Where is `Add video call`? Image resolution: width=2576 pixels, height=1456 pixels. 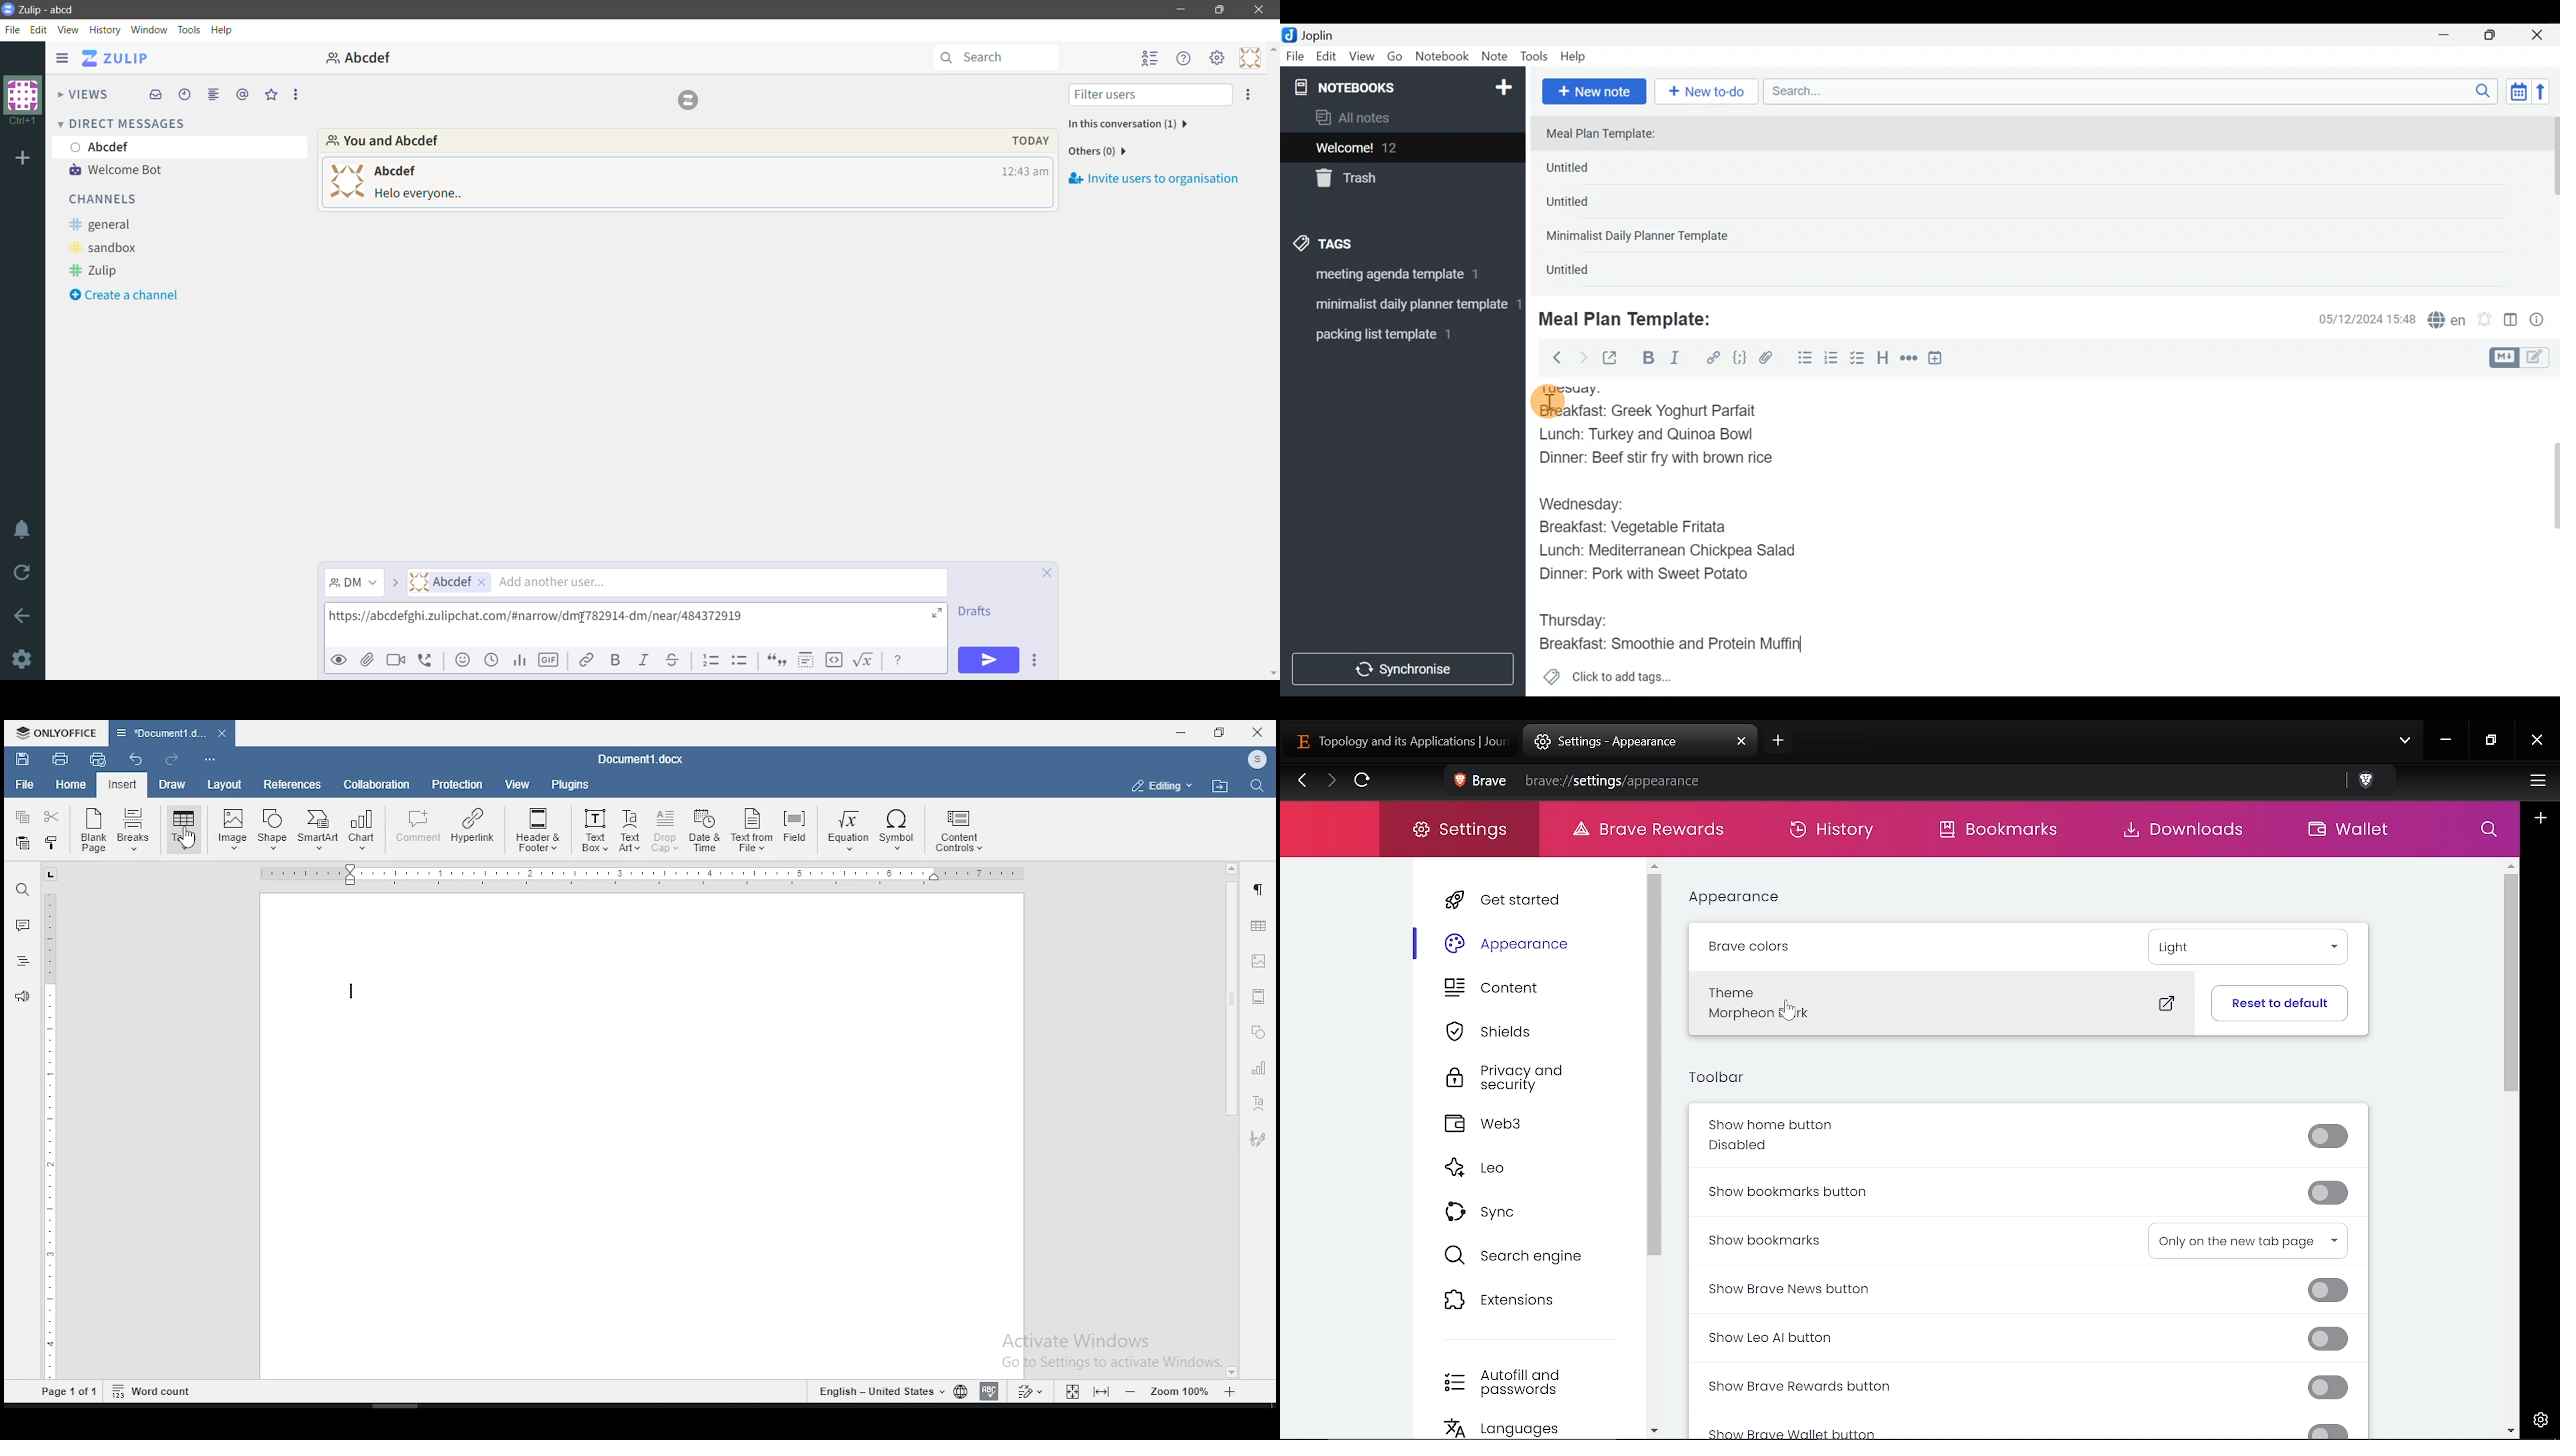
Add video call is located at coordinates (397, 660).